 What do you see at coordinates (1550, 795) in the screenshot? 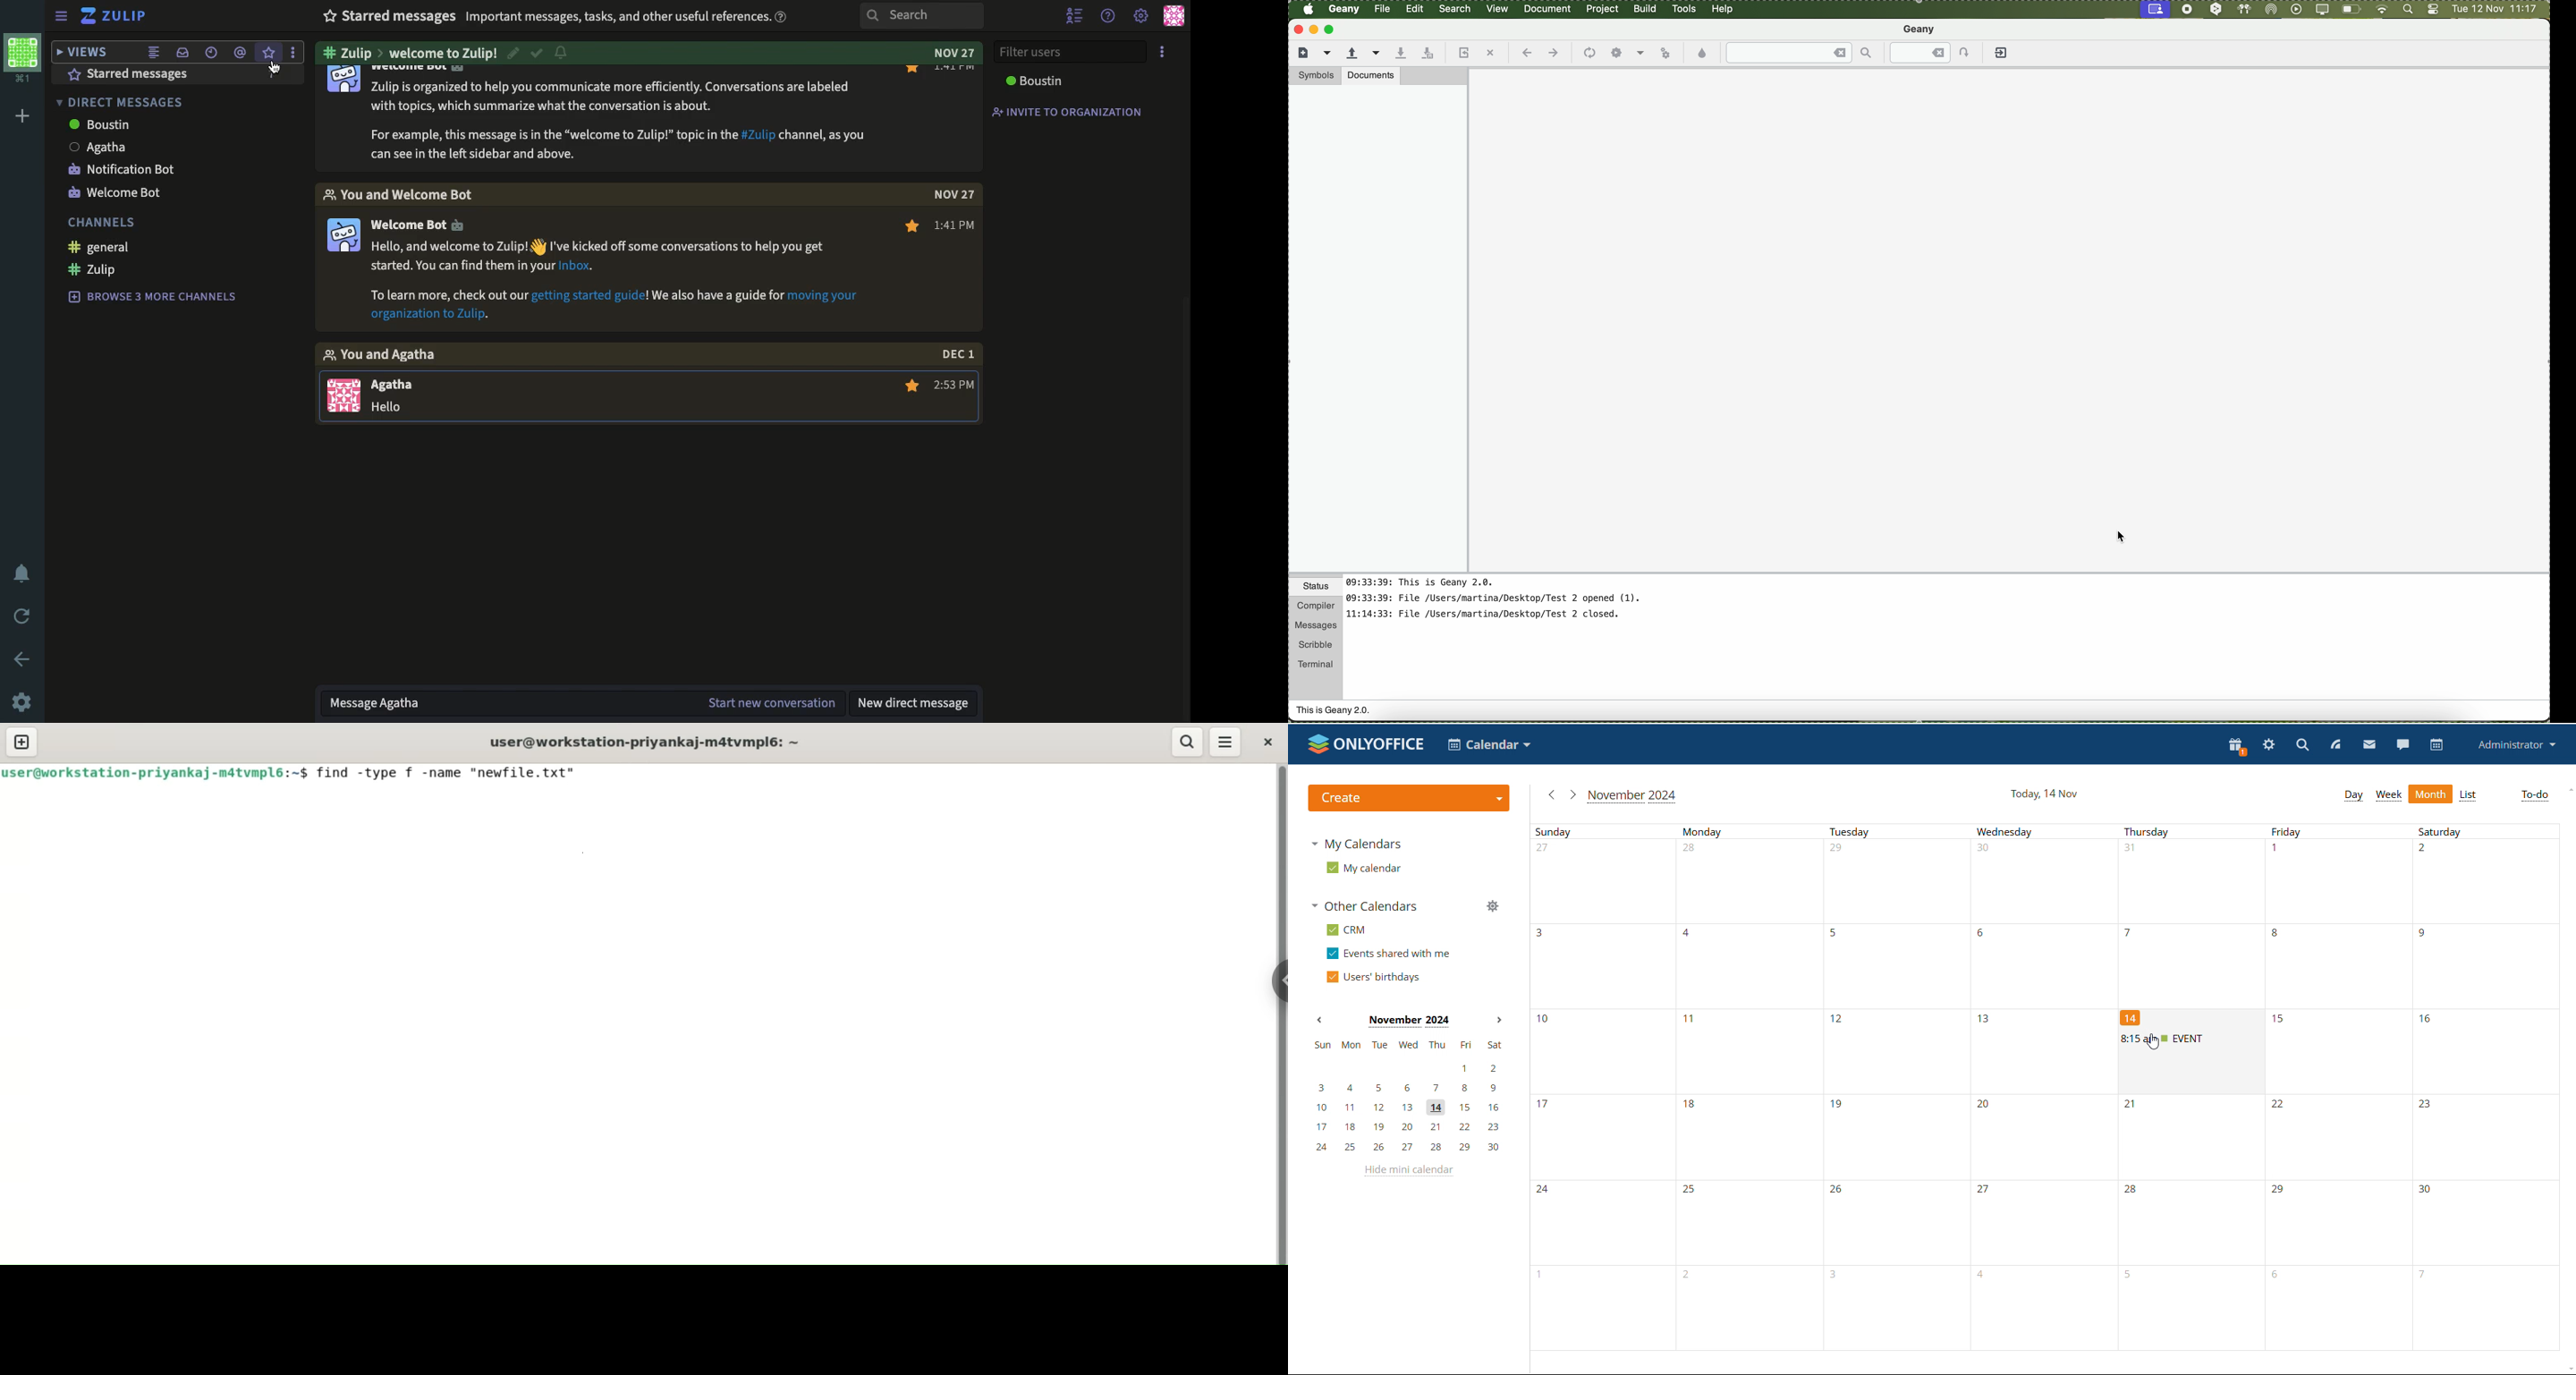
I see `previous month` at bounding box center [1550, 795].